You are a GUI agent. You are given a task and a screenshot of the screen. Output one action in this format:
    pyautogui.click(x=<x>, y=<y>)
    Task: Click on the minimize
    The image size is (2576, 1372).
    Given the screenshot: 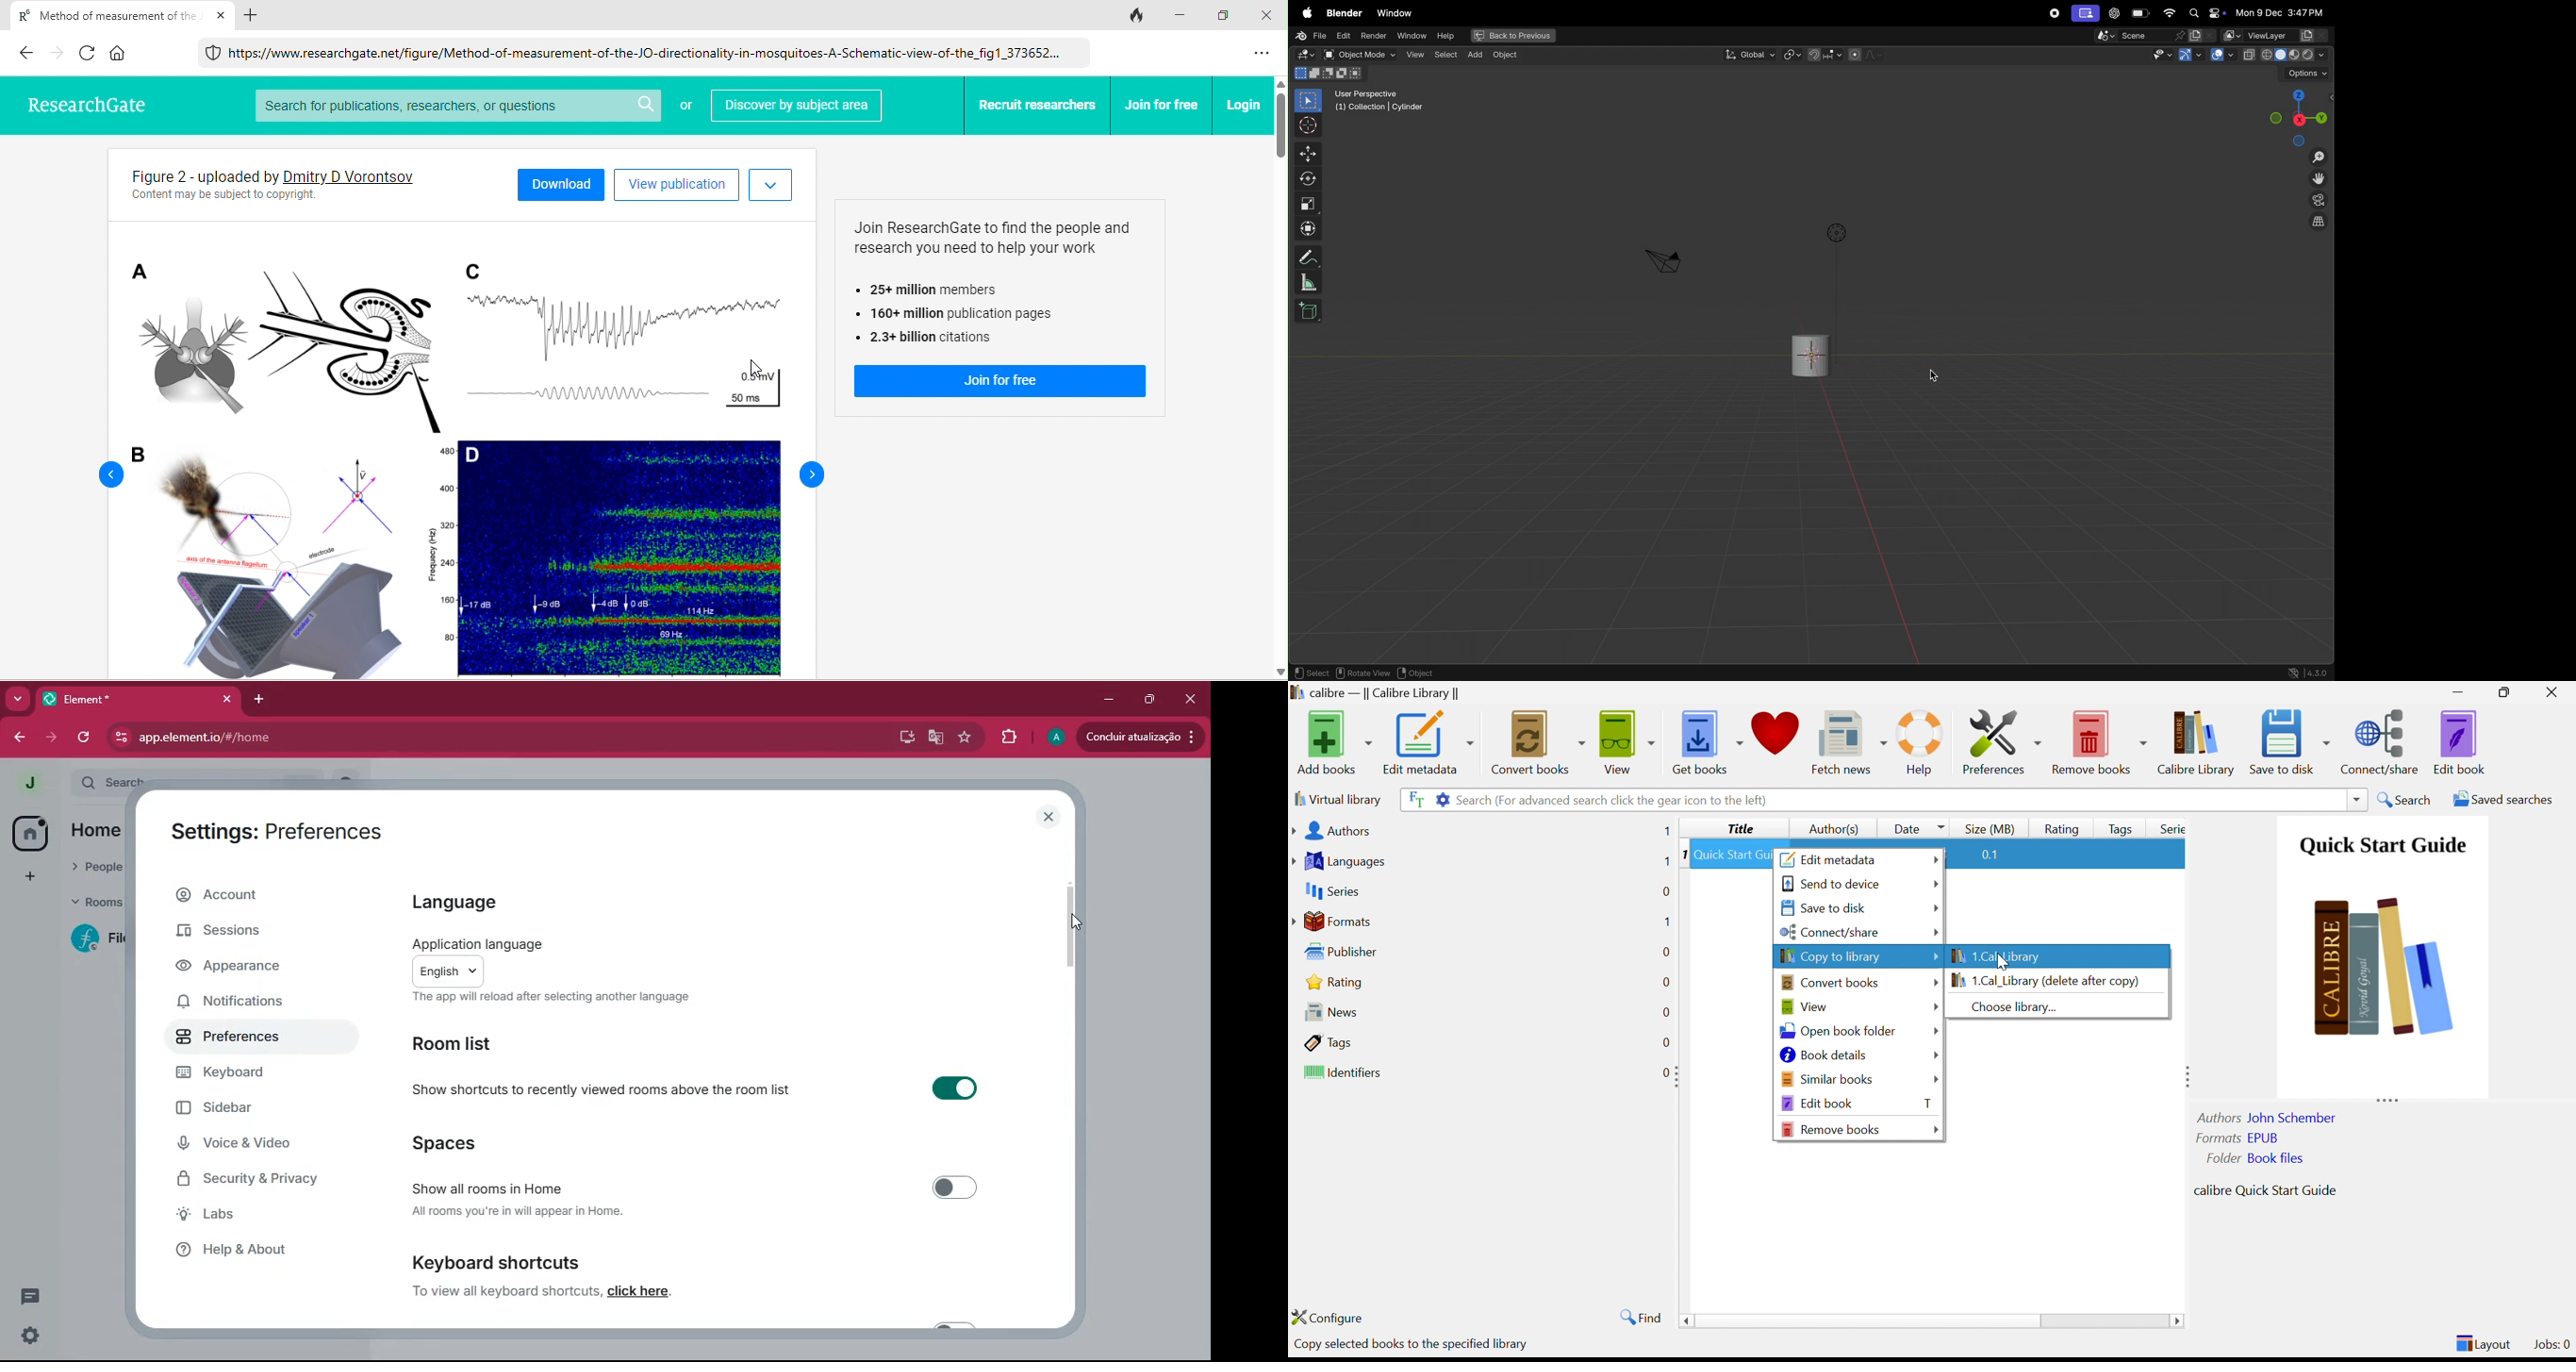 What is the action you would take?
    pyautogui.click(x=1109, y=697)
    